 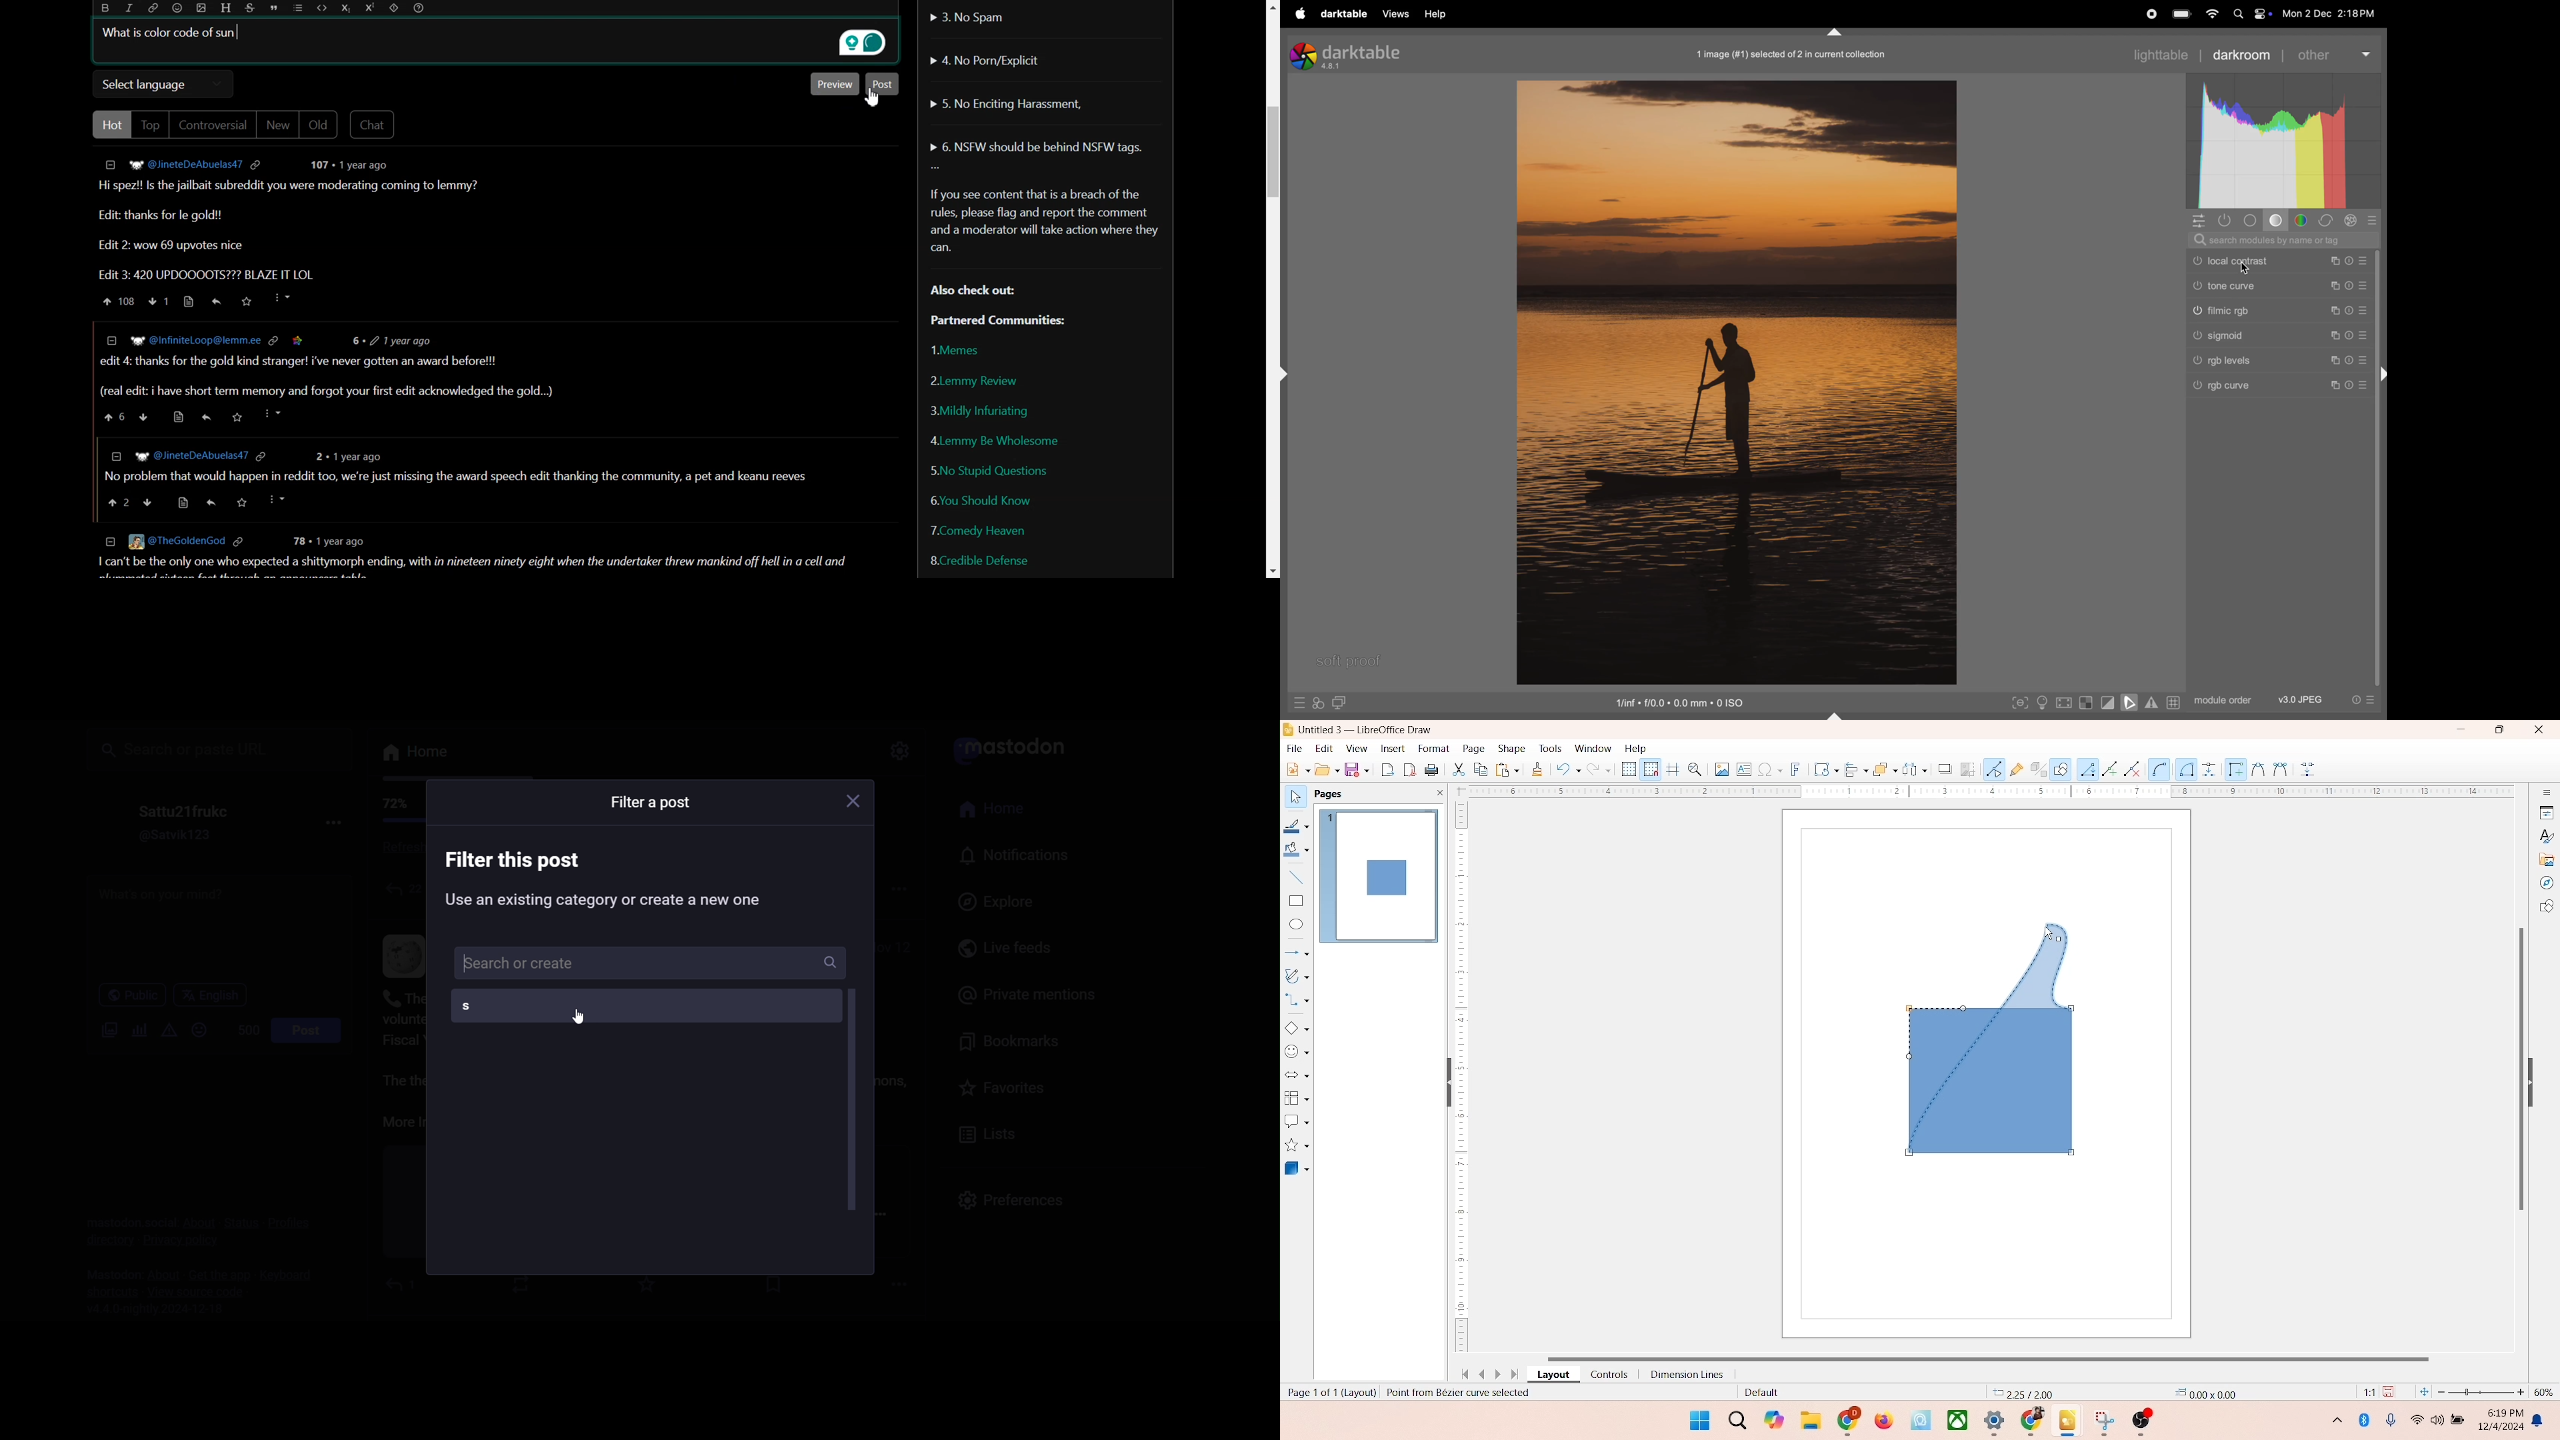 I want to click on redo, so click(x=1603, y=771).